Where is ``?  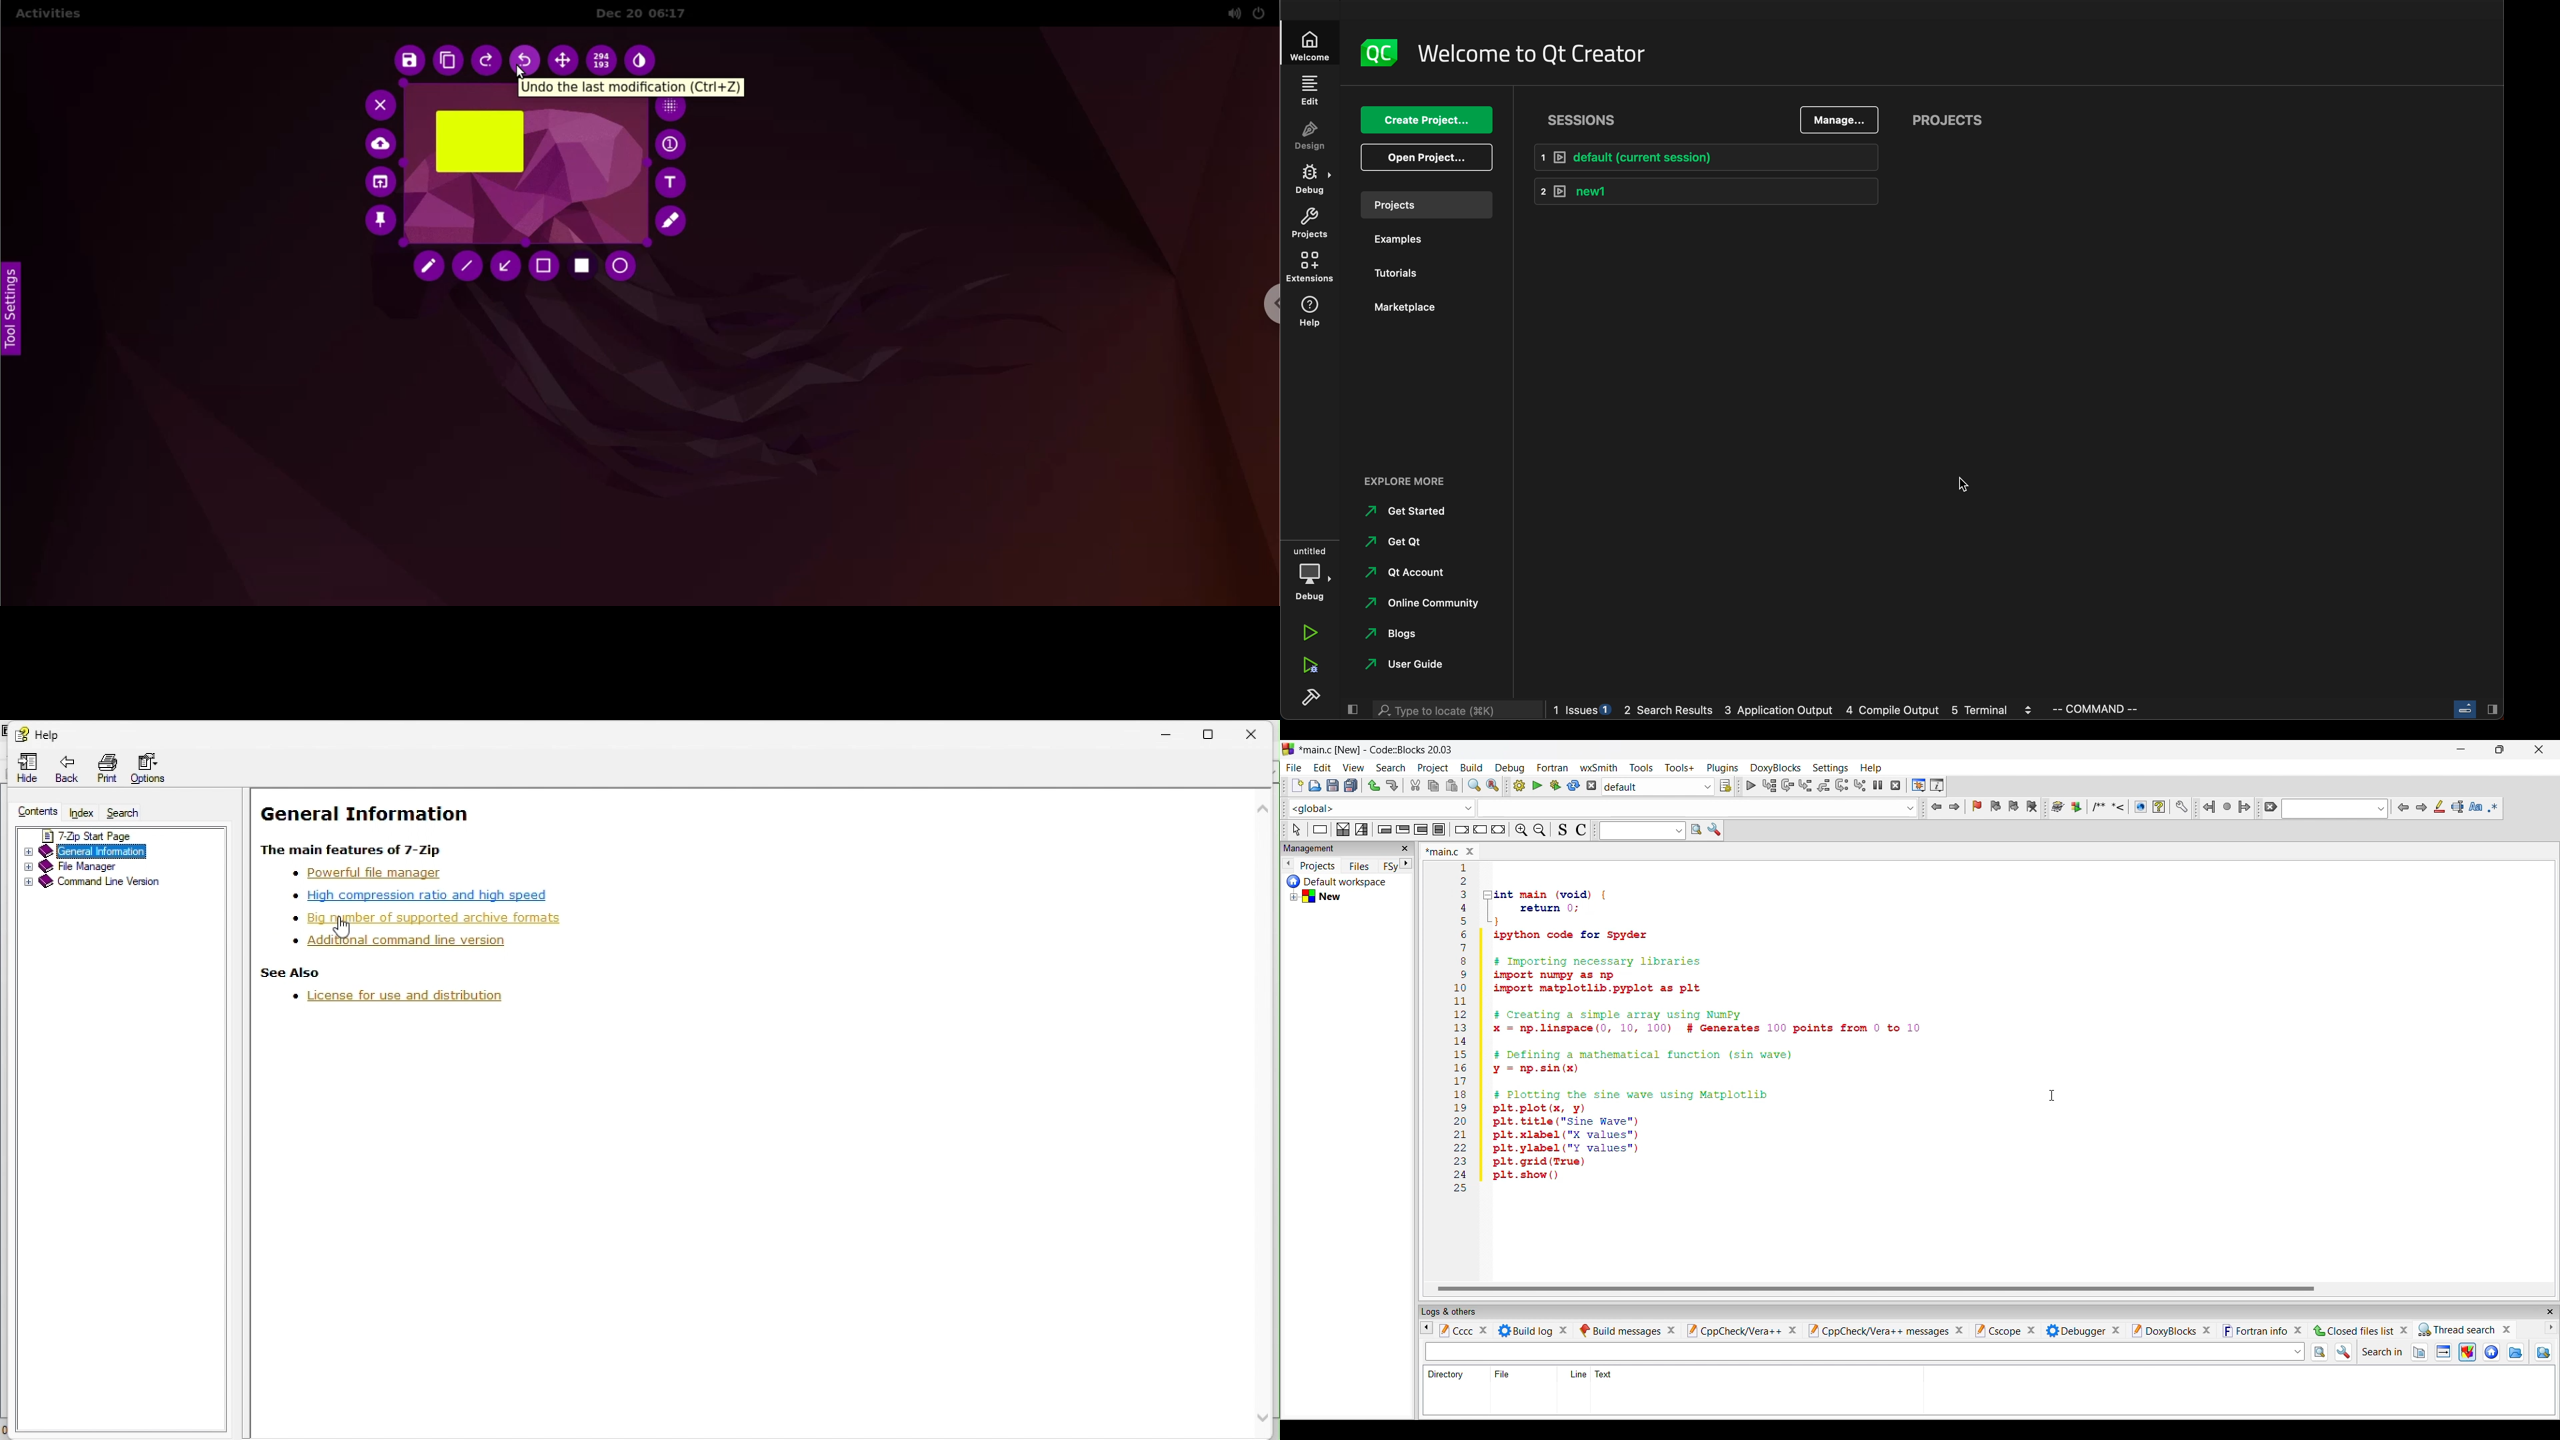
 is located at coordinates (1885, 1328).